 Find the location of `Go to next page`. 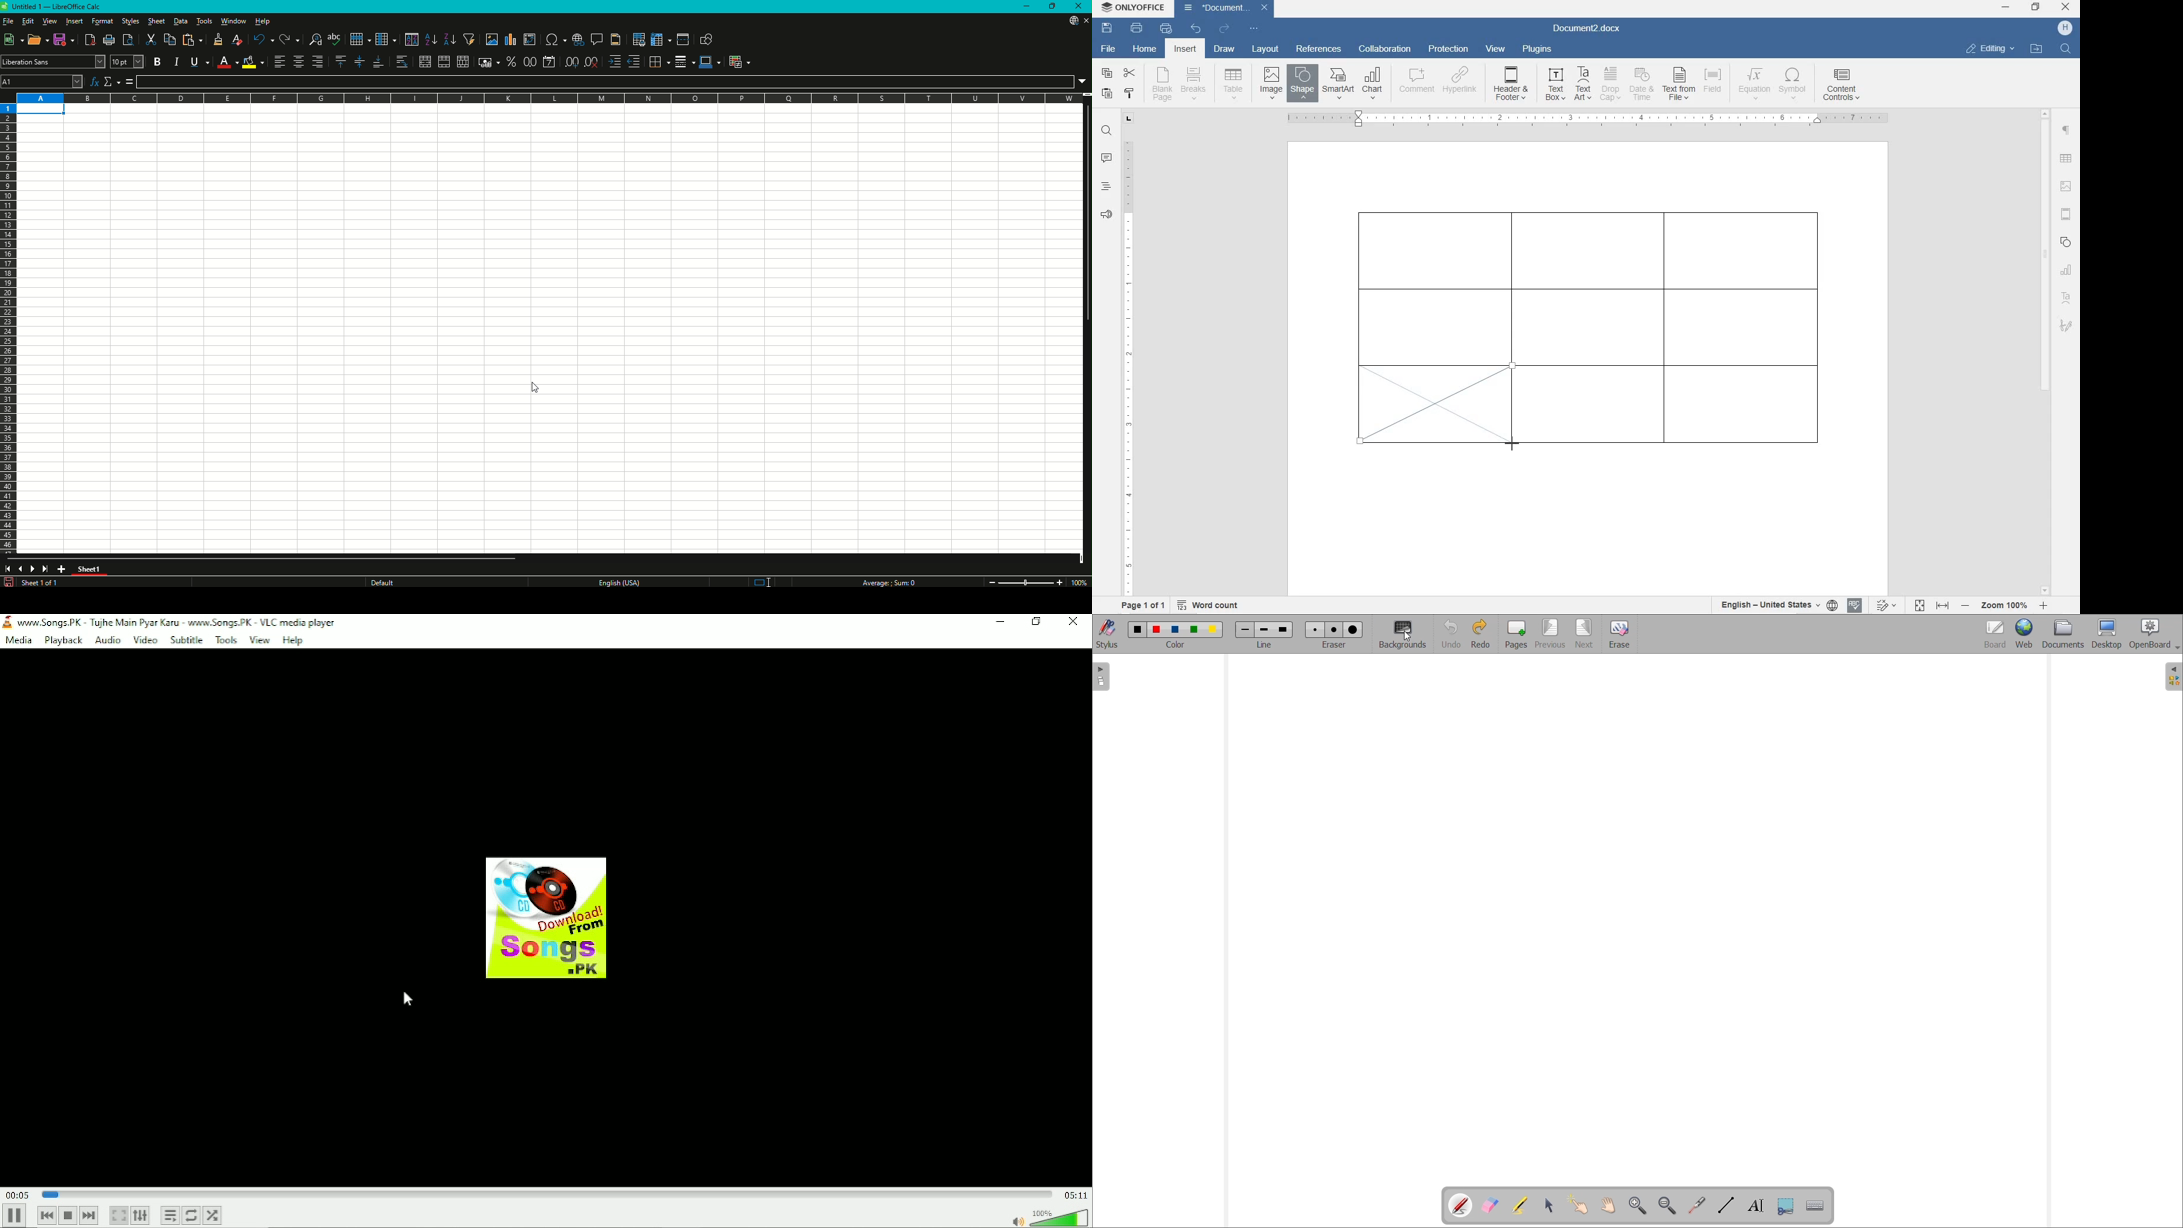

Go to next page is located at coordinates (1585, 634).